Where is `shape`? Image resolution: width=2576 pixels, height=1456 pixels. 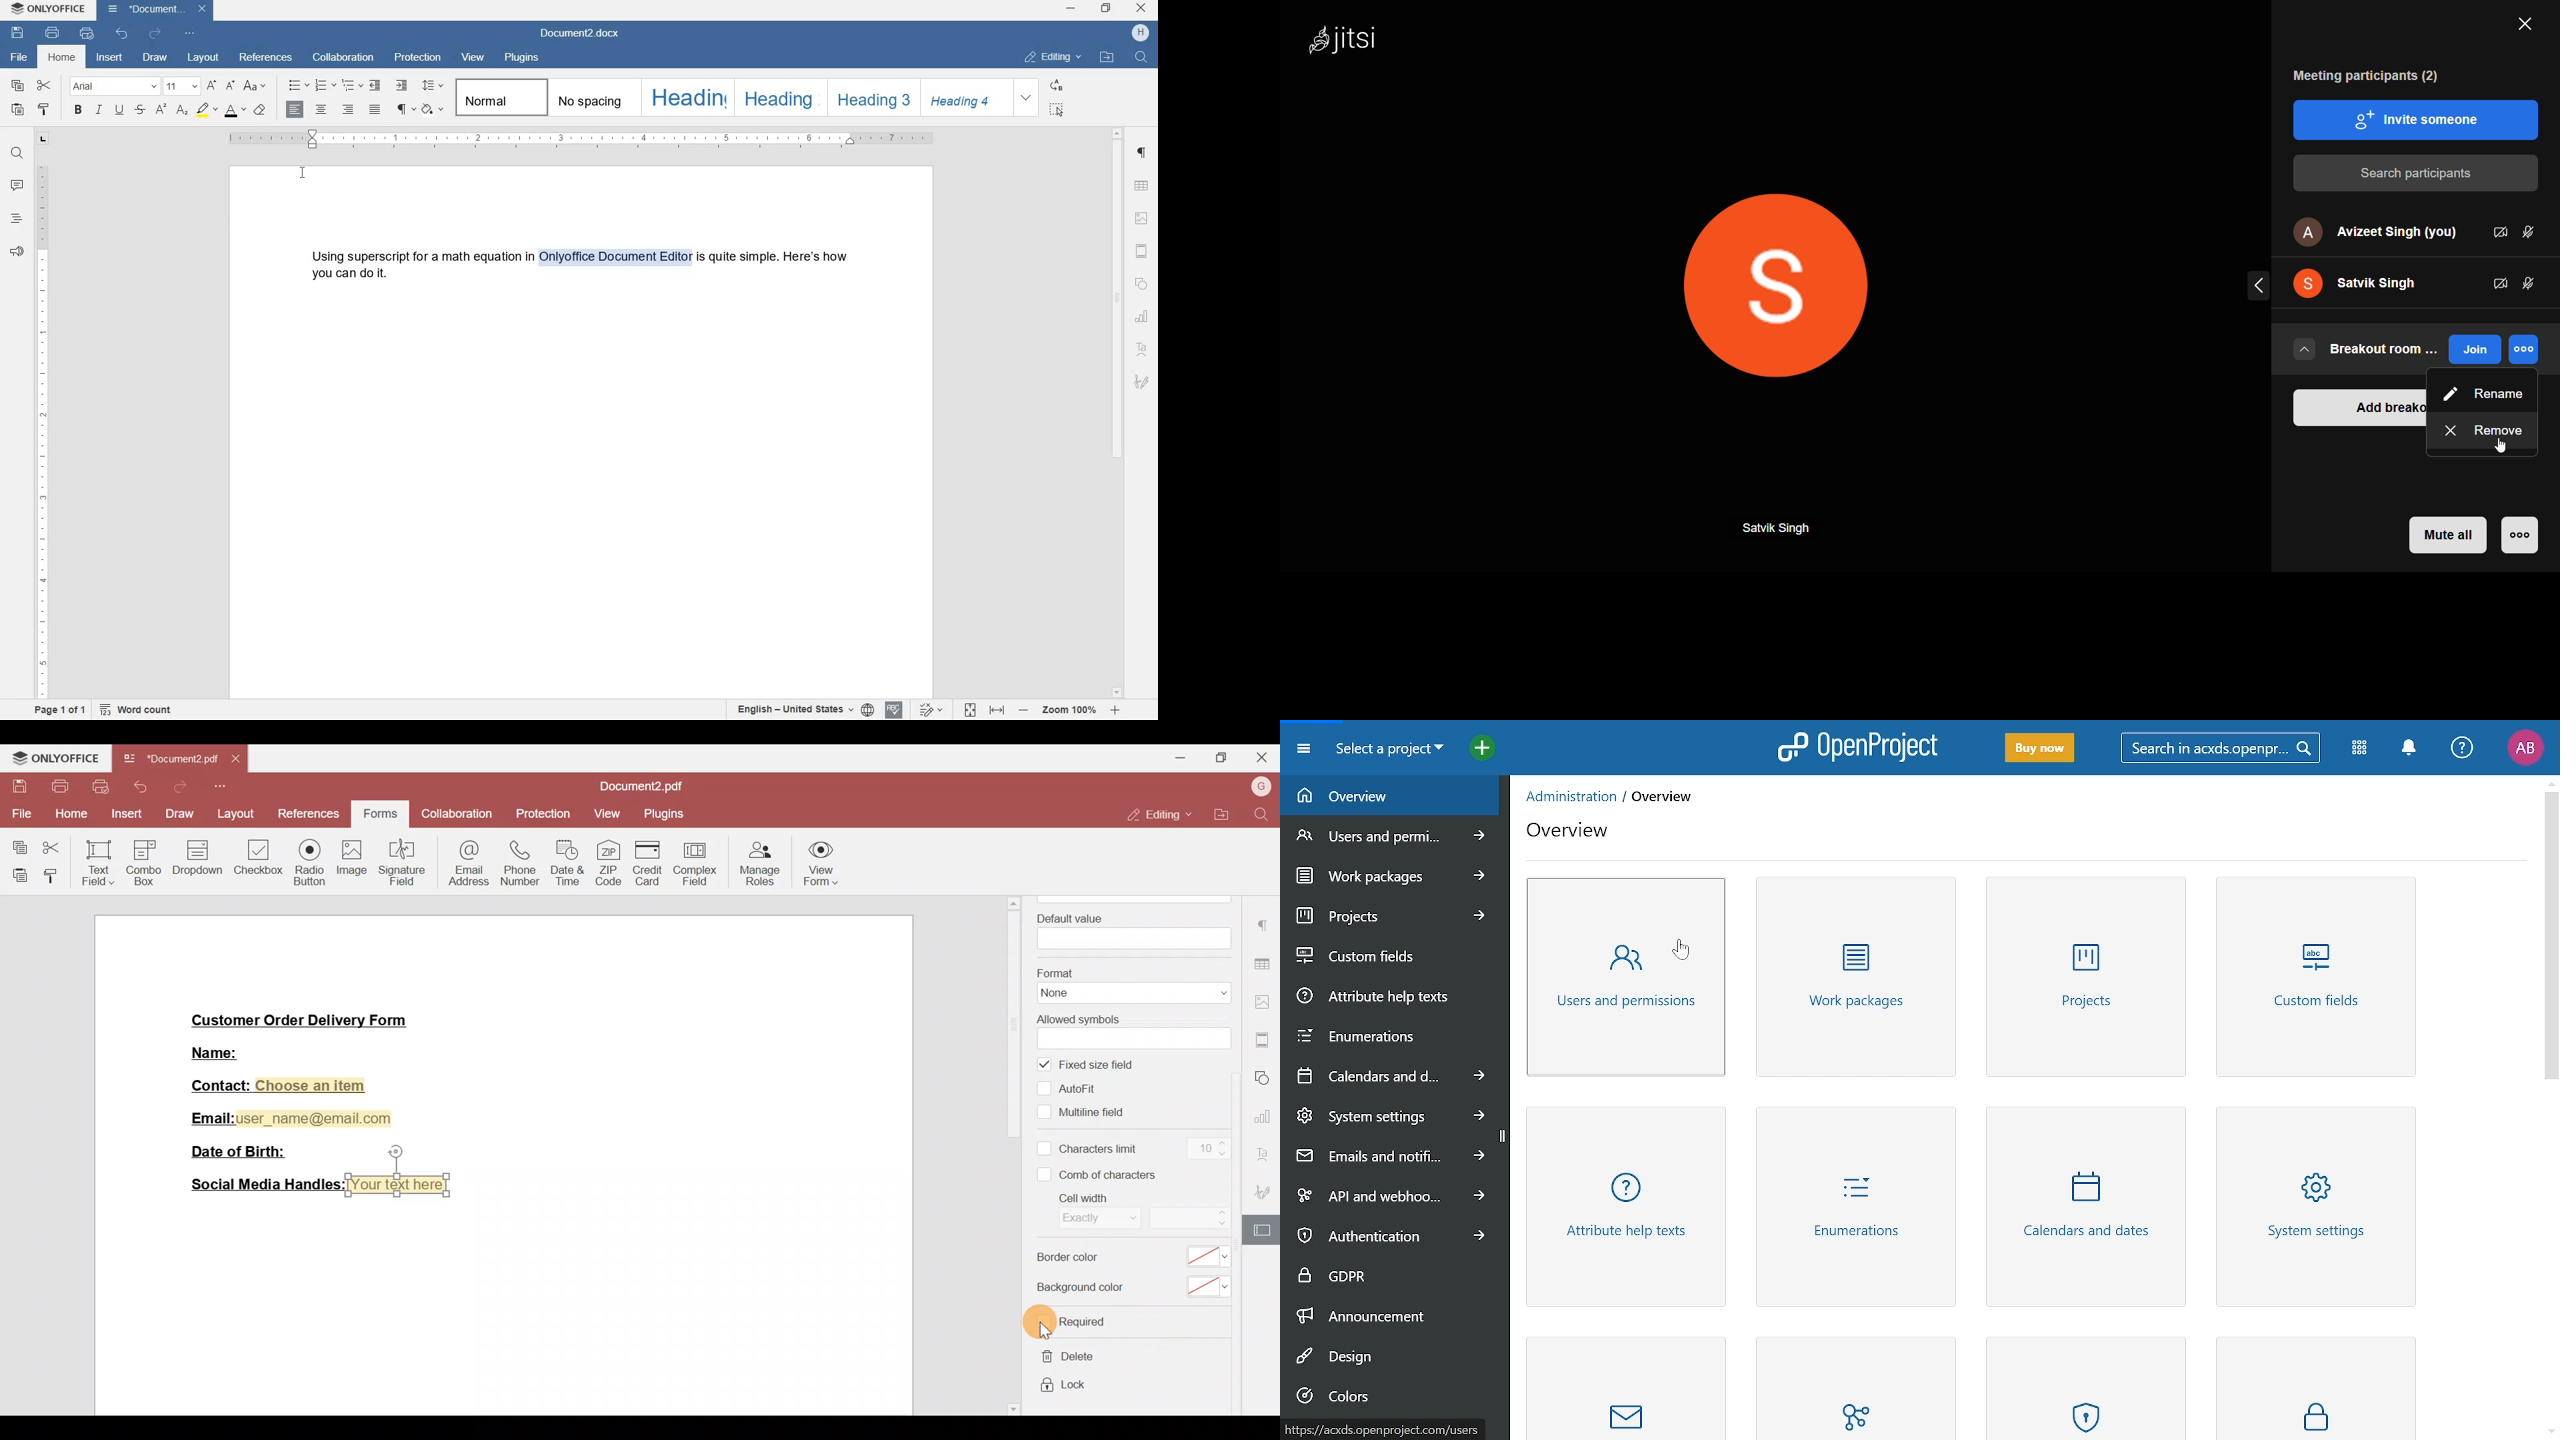
shape is located at coordinates (1141, 286).